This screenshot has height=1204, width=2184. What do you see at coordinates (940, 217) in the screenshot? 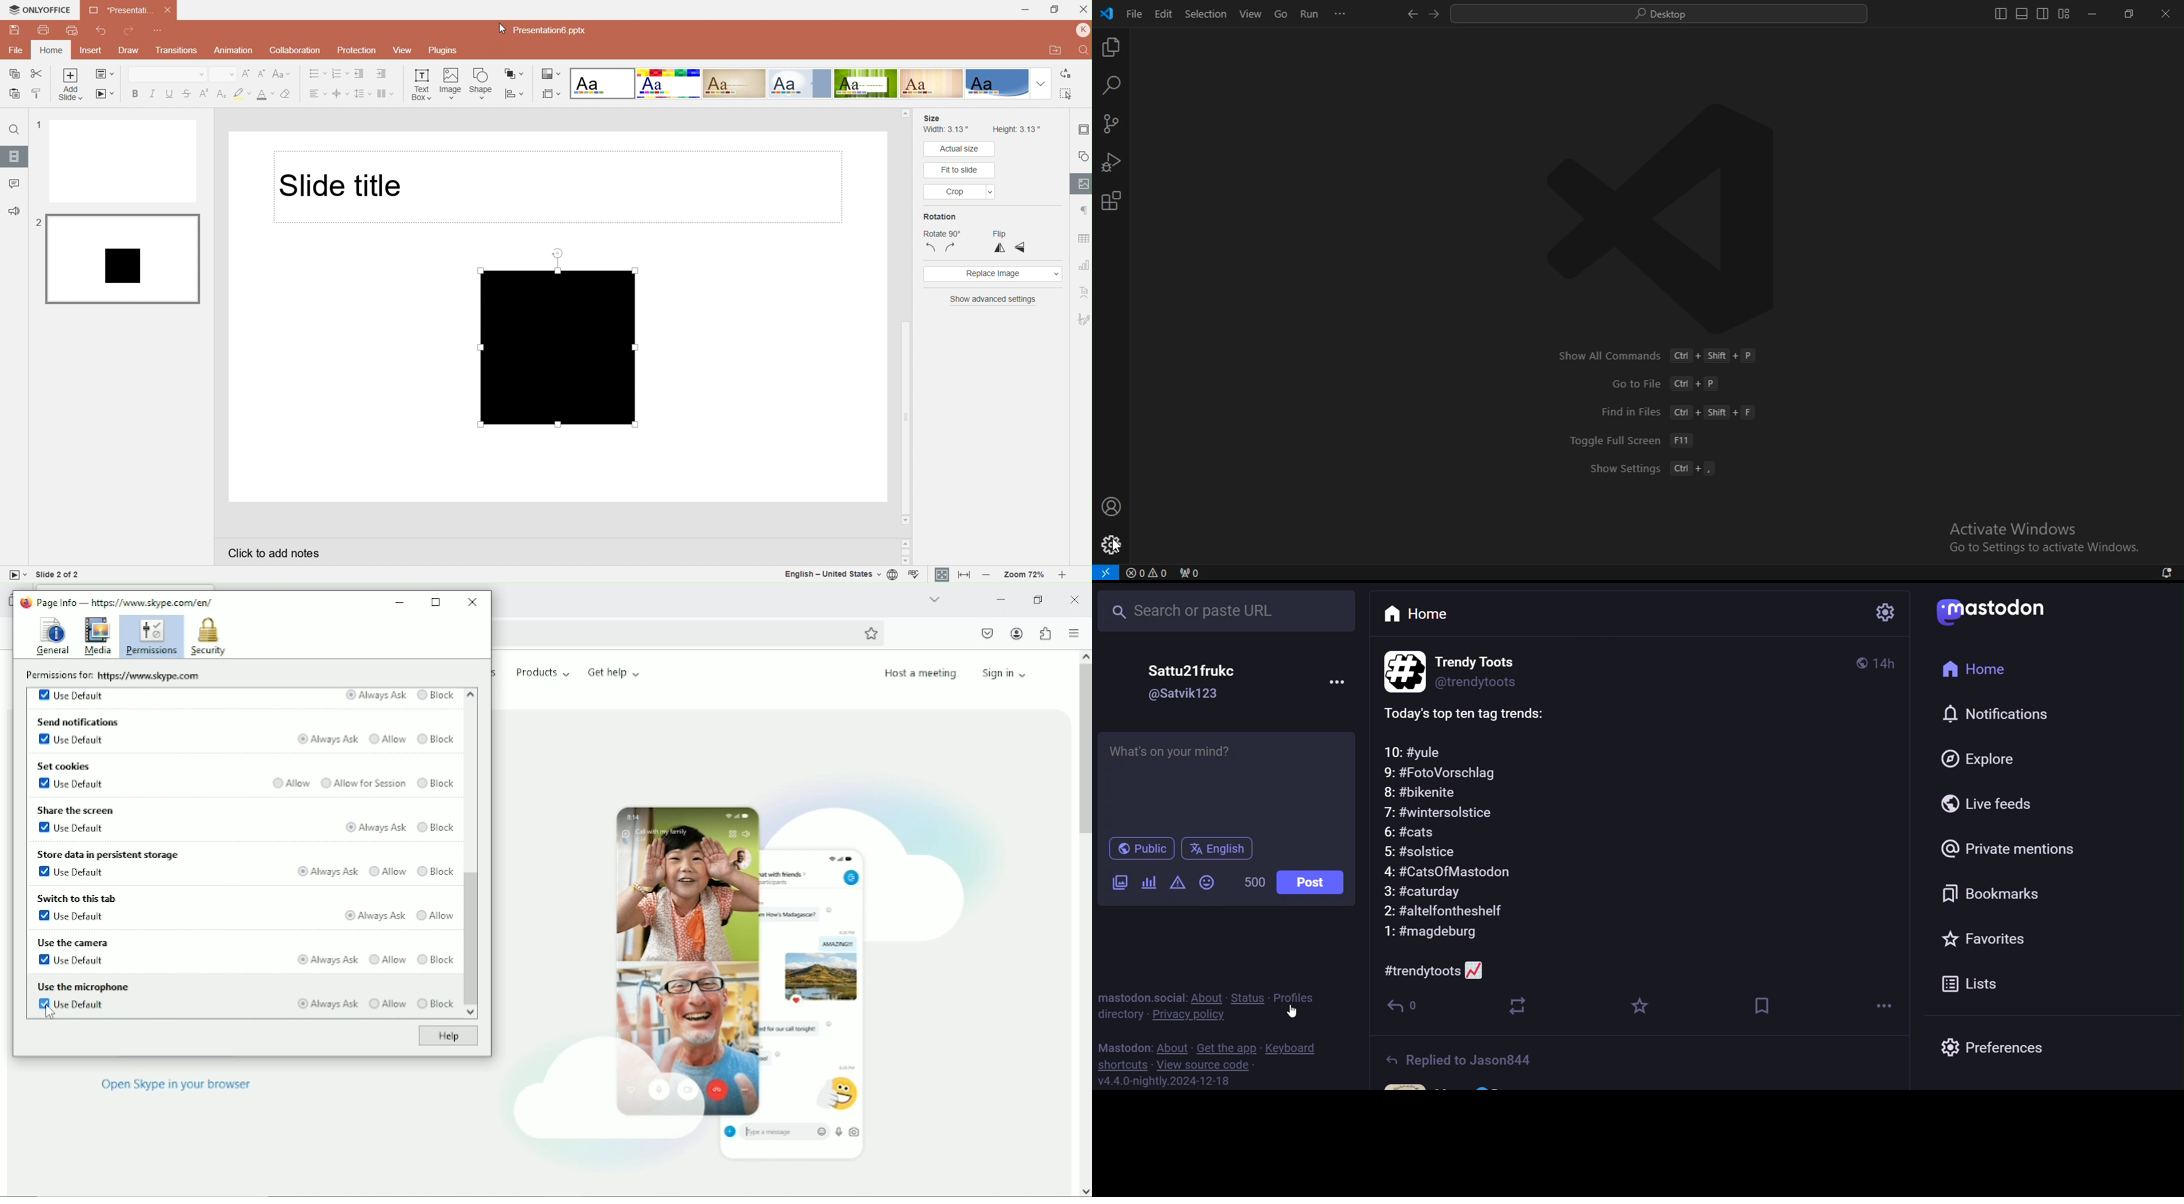
I see `rotation` at bounding box center [940, 217].